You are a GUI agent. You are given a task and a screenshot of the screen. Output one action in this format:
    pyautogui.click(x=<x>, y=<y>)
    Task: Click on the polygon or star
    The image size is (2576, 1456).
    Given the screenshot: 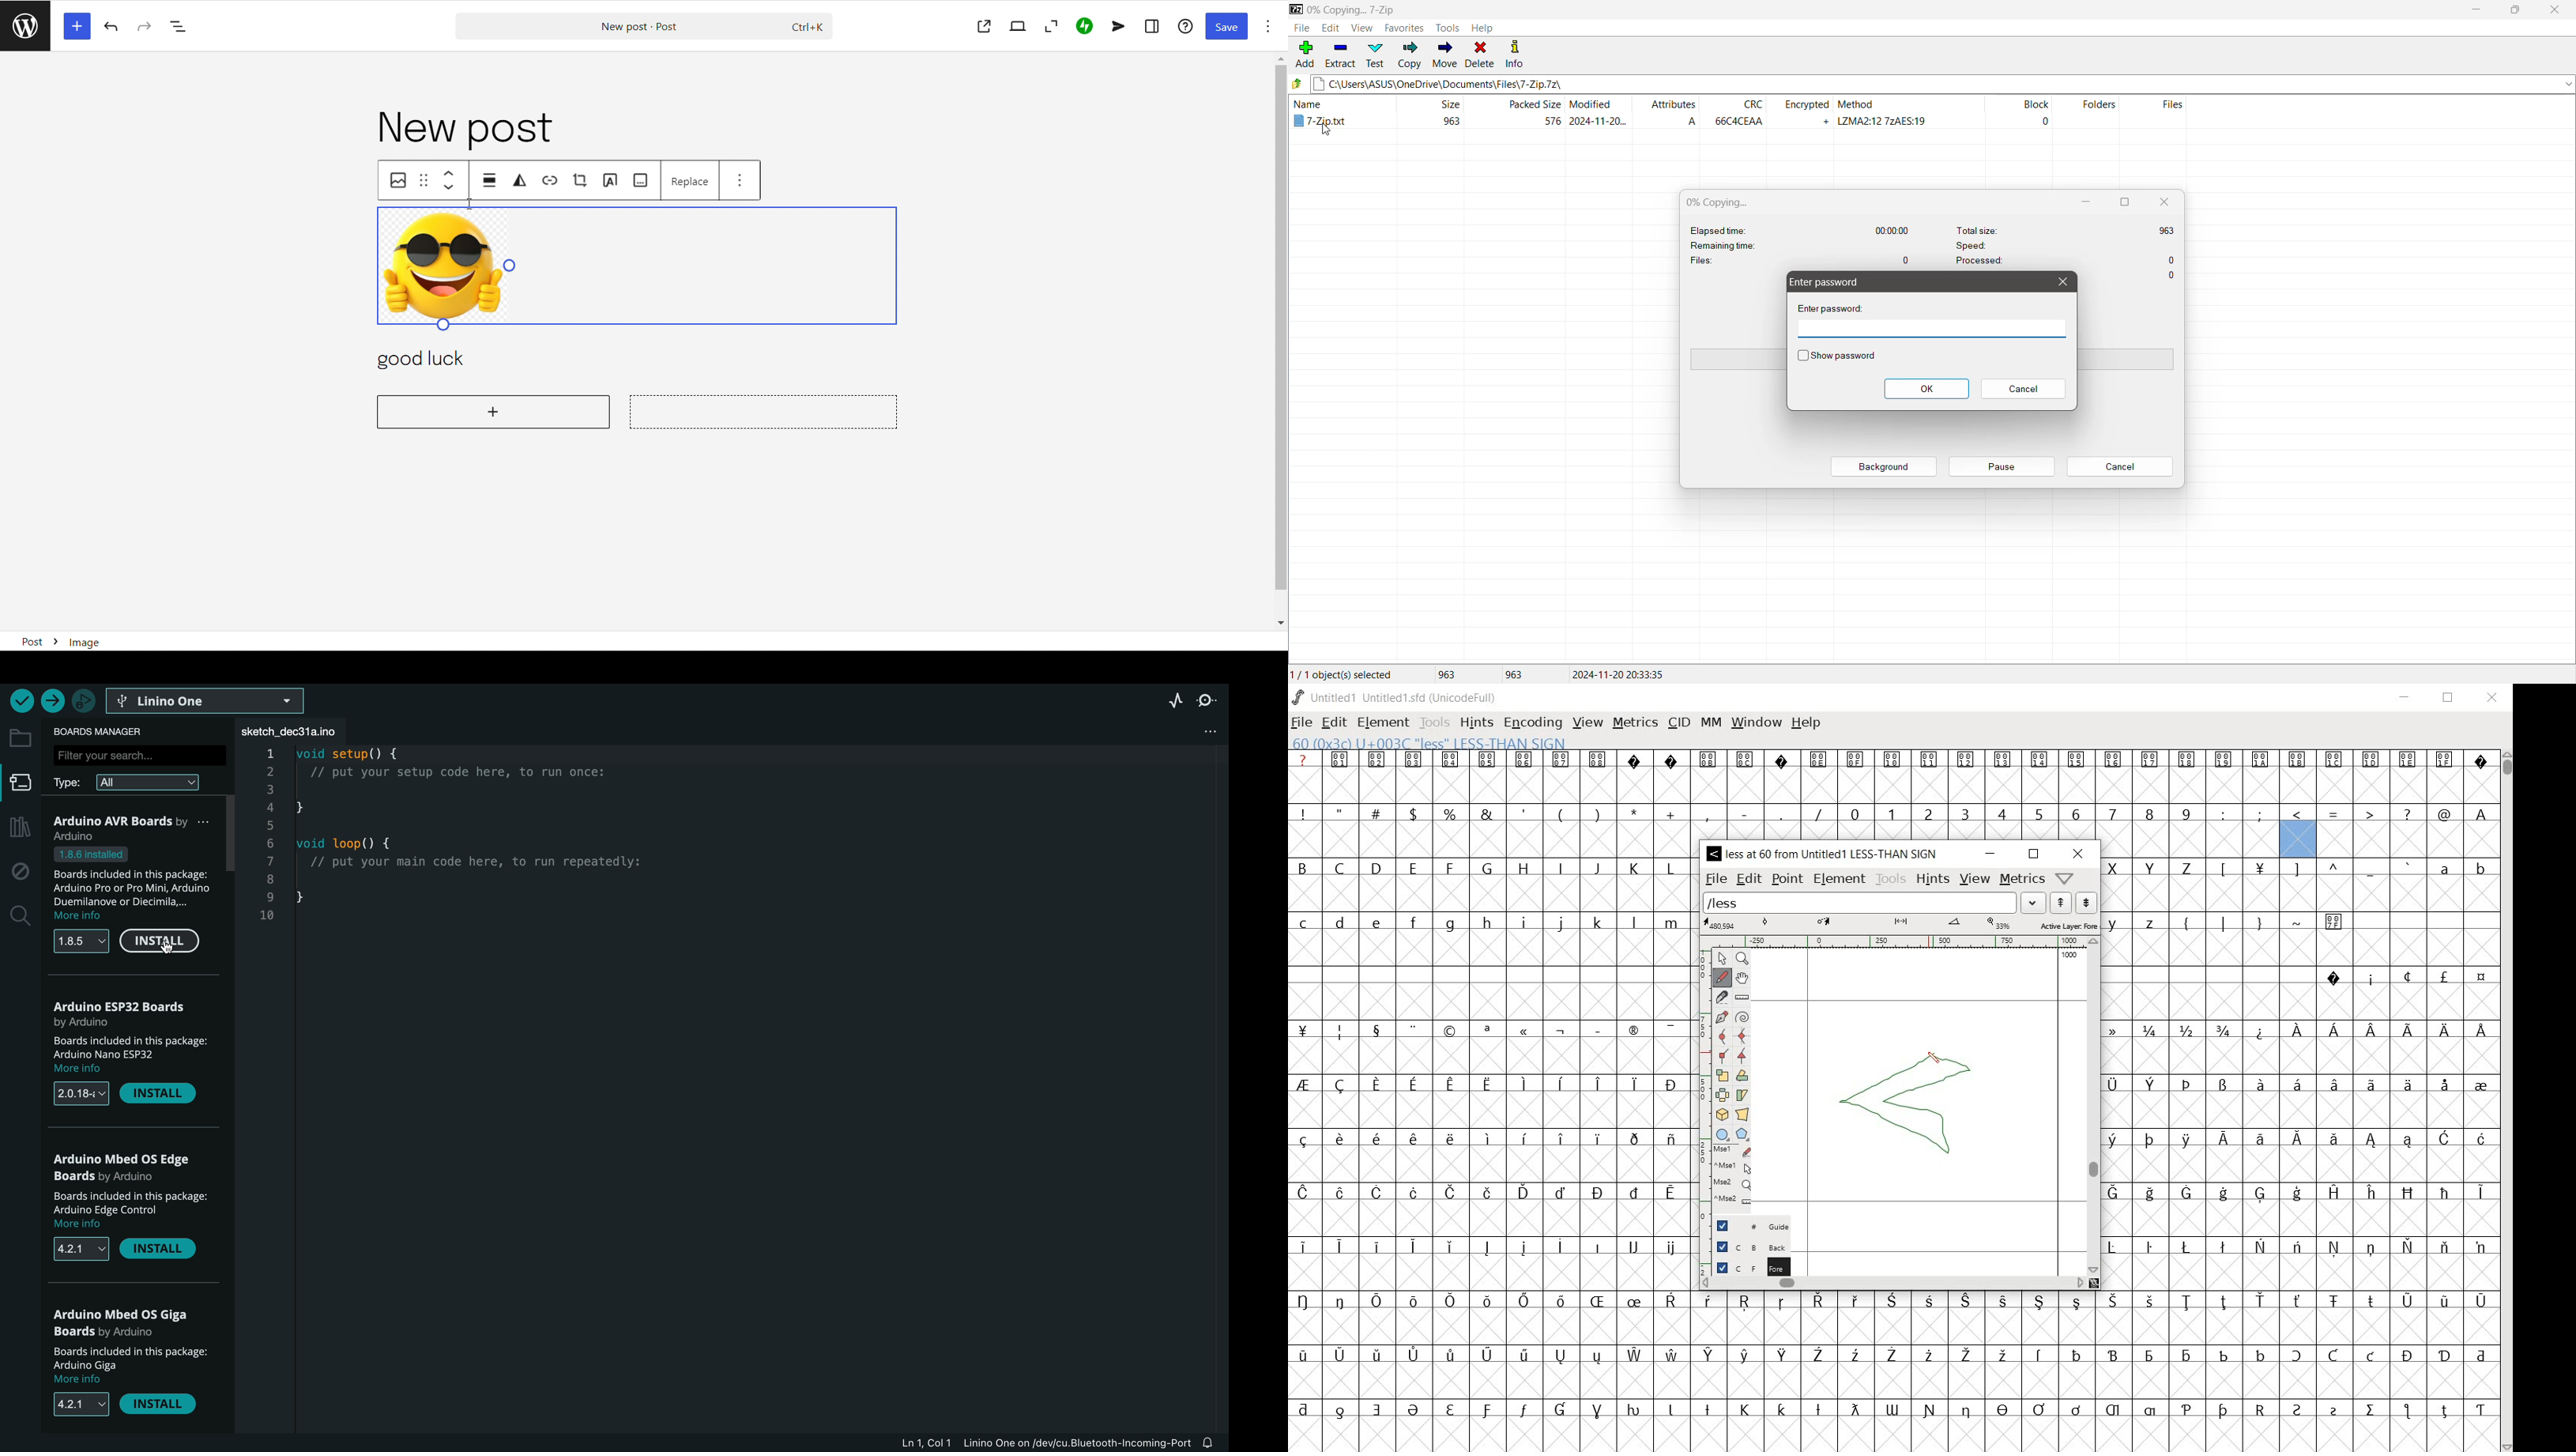 What is the action you would take?
    pyautogui.click(x=1743, y=1134)
    